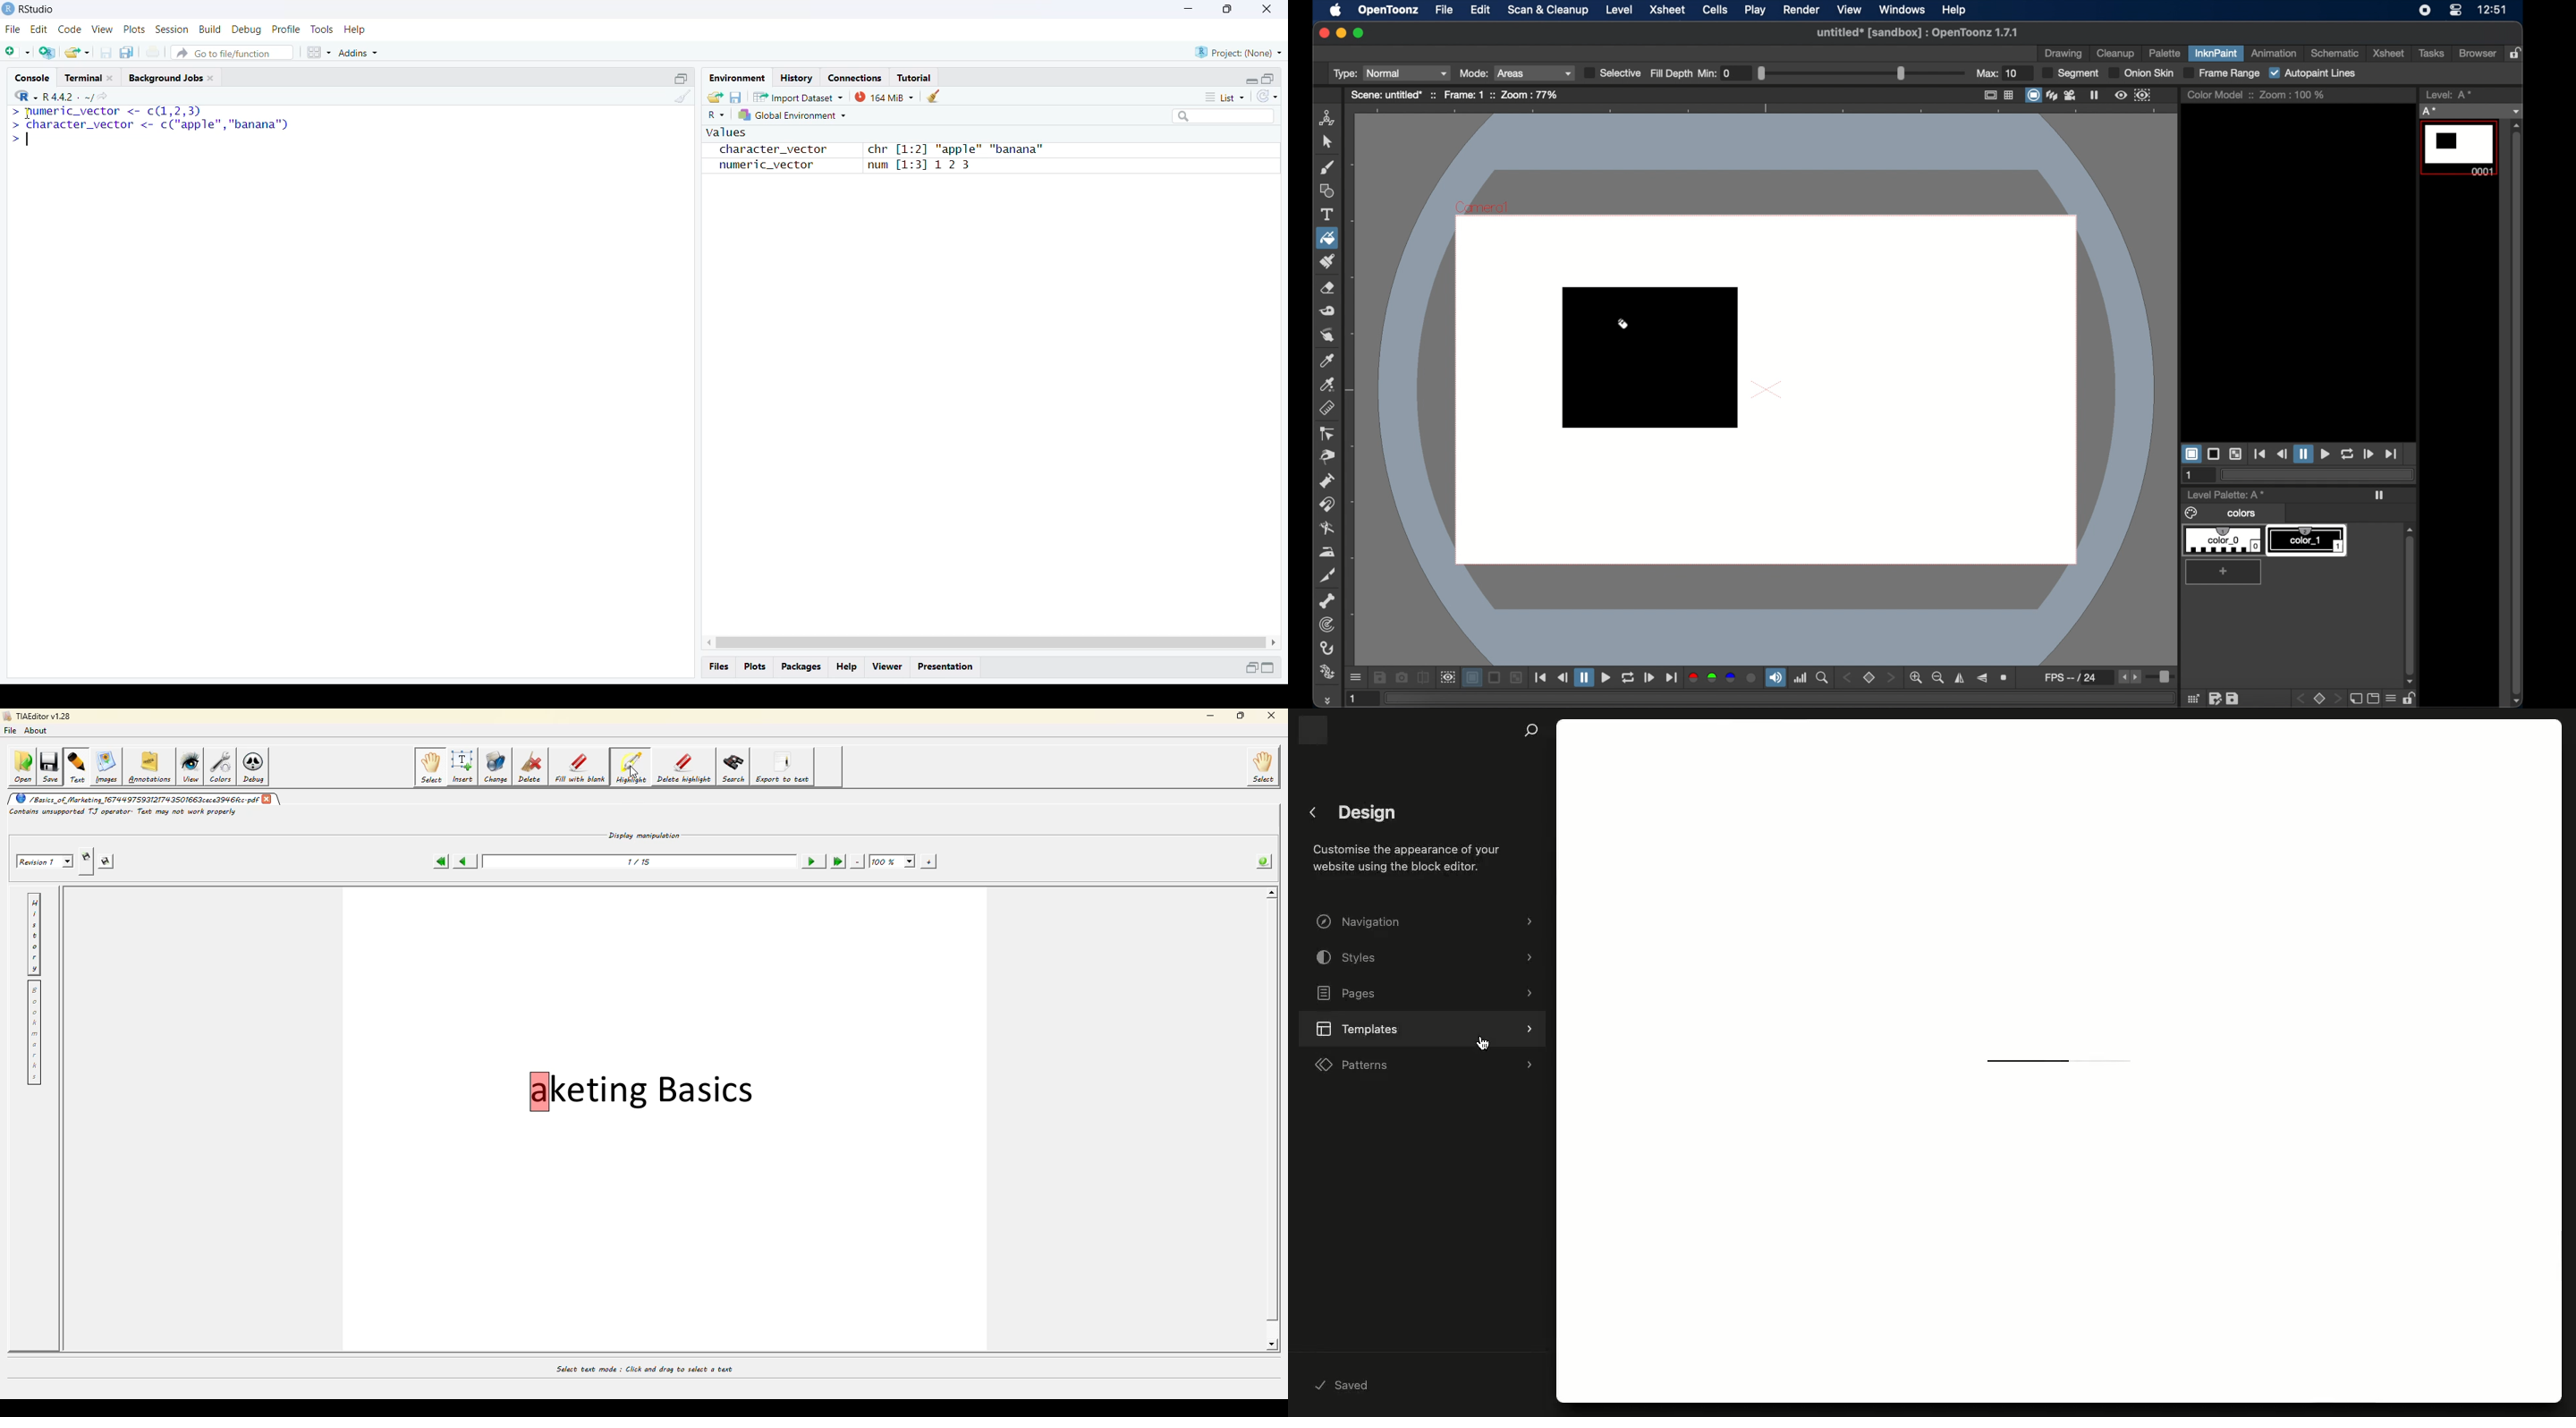 This screenshot has height=1428, width=2576. Describe the element at coordinates (1252, 82) in the screenshot. I see `minimize` at that location.